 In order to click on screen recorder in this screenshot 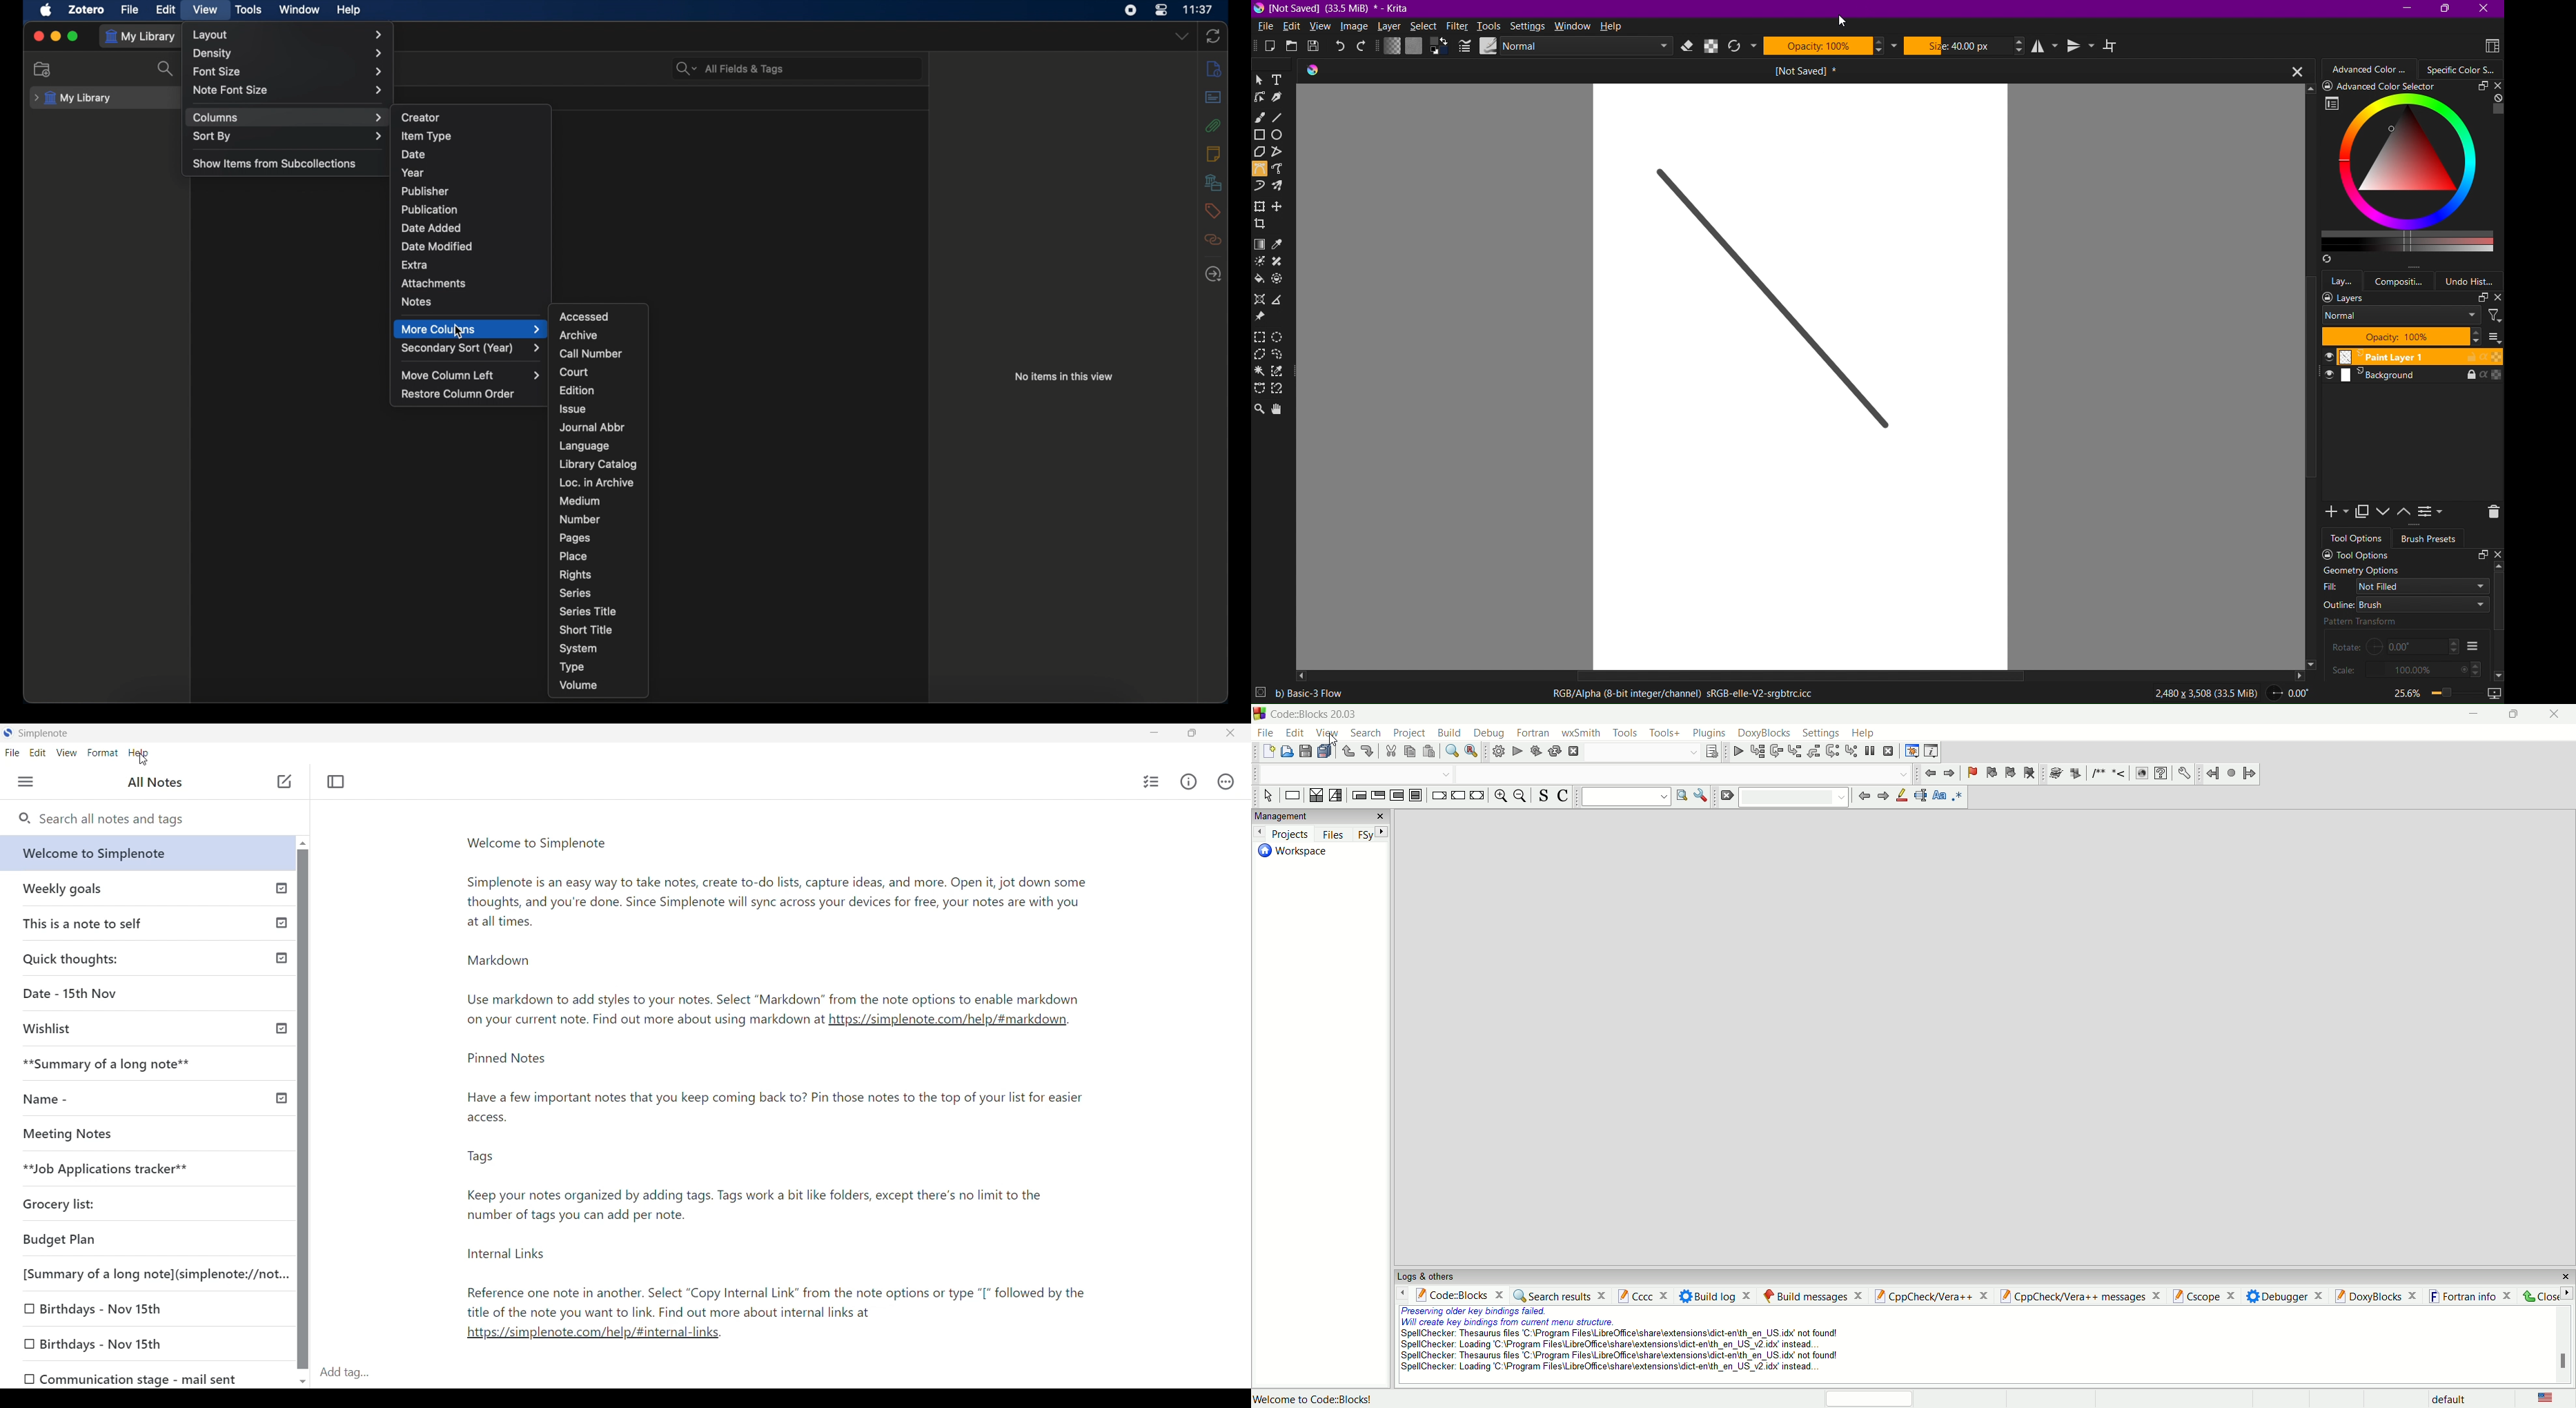, I will do `click(1133, 10)`.